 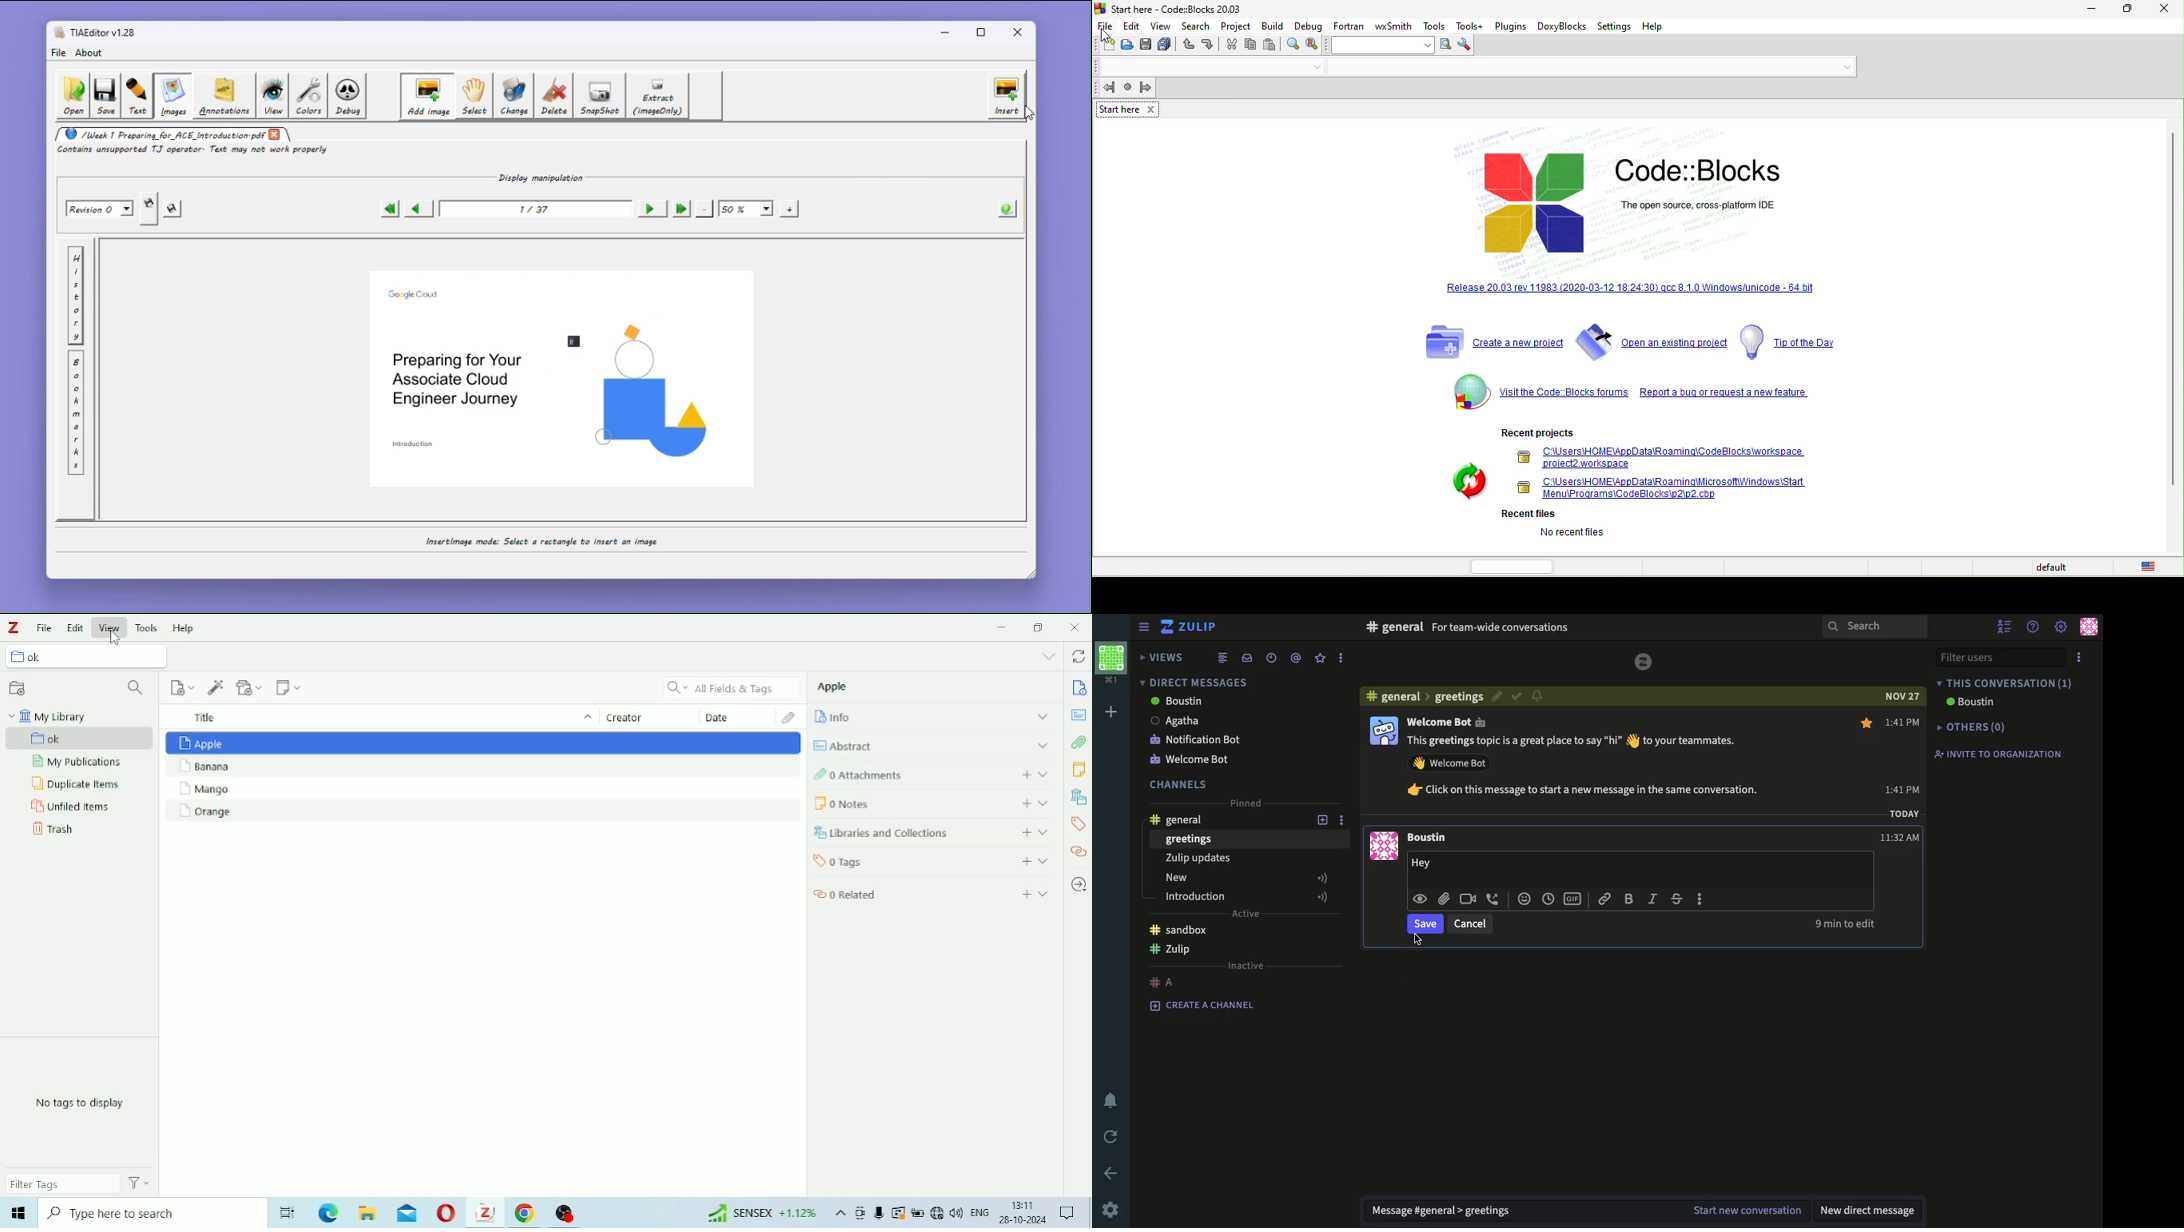 What do you see at coordinates (285, 1212) in the screenshot?
I see `Desktop` at bounding box center [285, 1212].